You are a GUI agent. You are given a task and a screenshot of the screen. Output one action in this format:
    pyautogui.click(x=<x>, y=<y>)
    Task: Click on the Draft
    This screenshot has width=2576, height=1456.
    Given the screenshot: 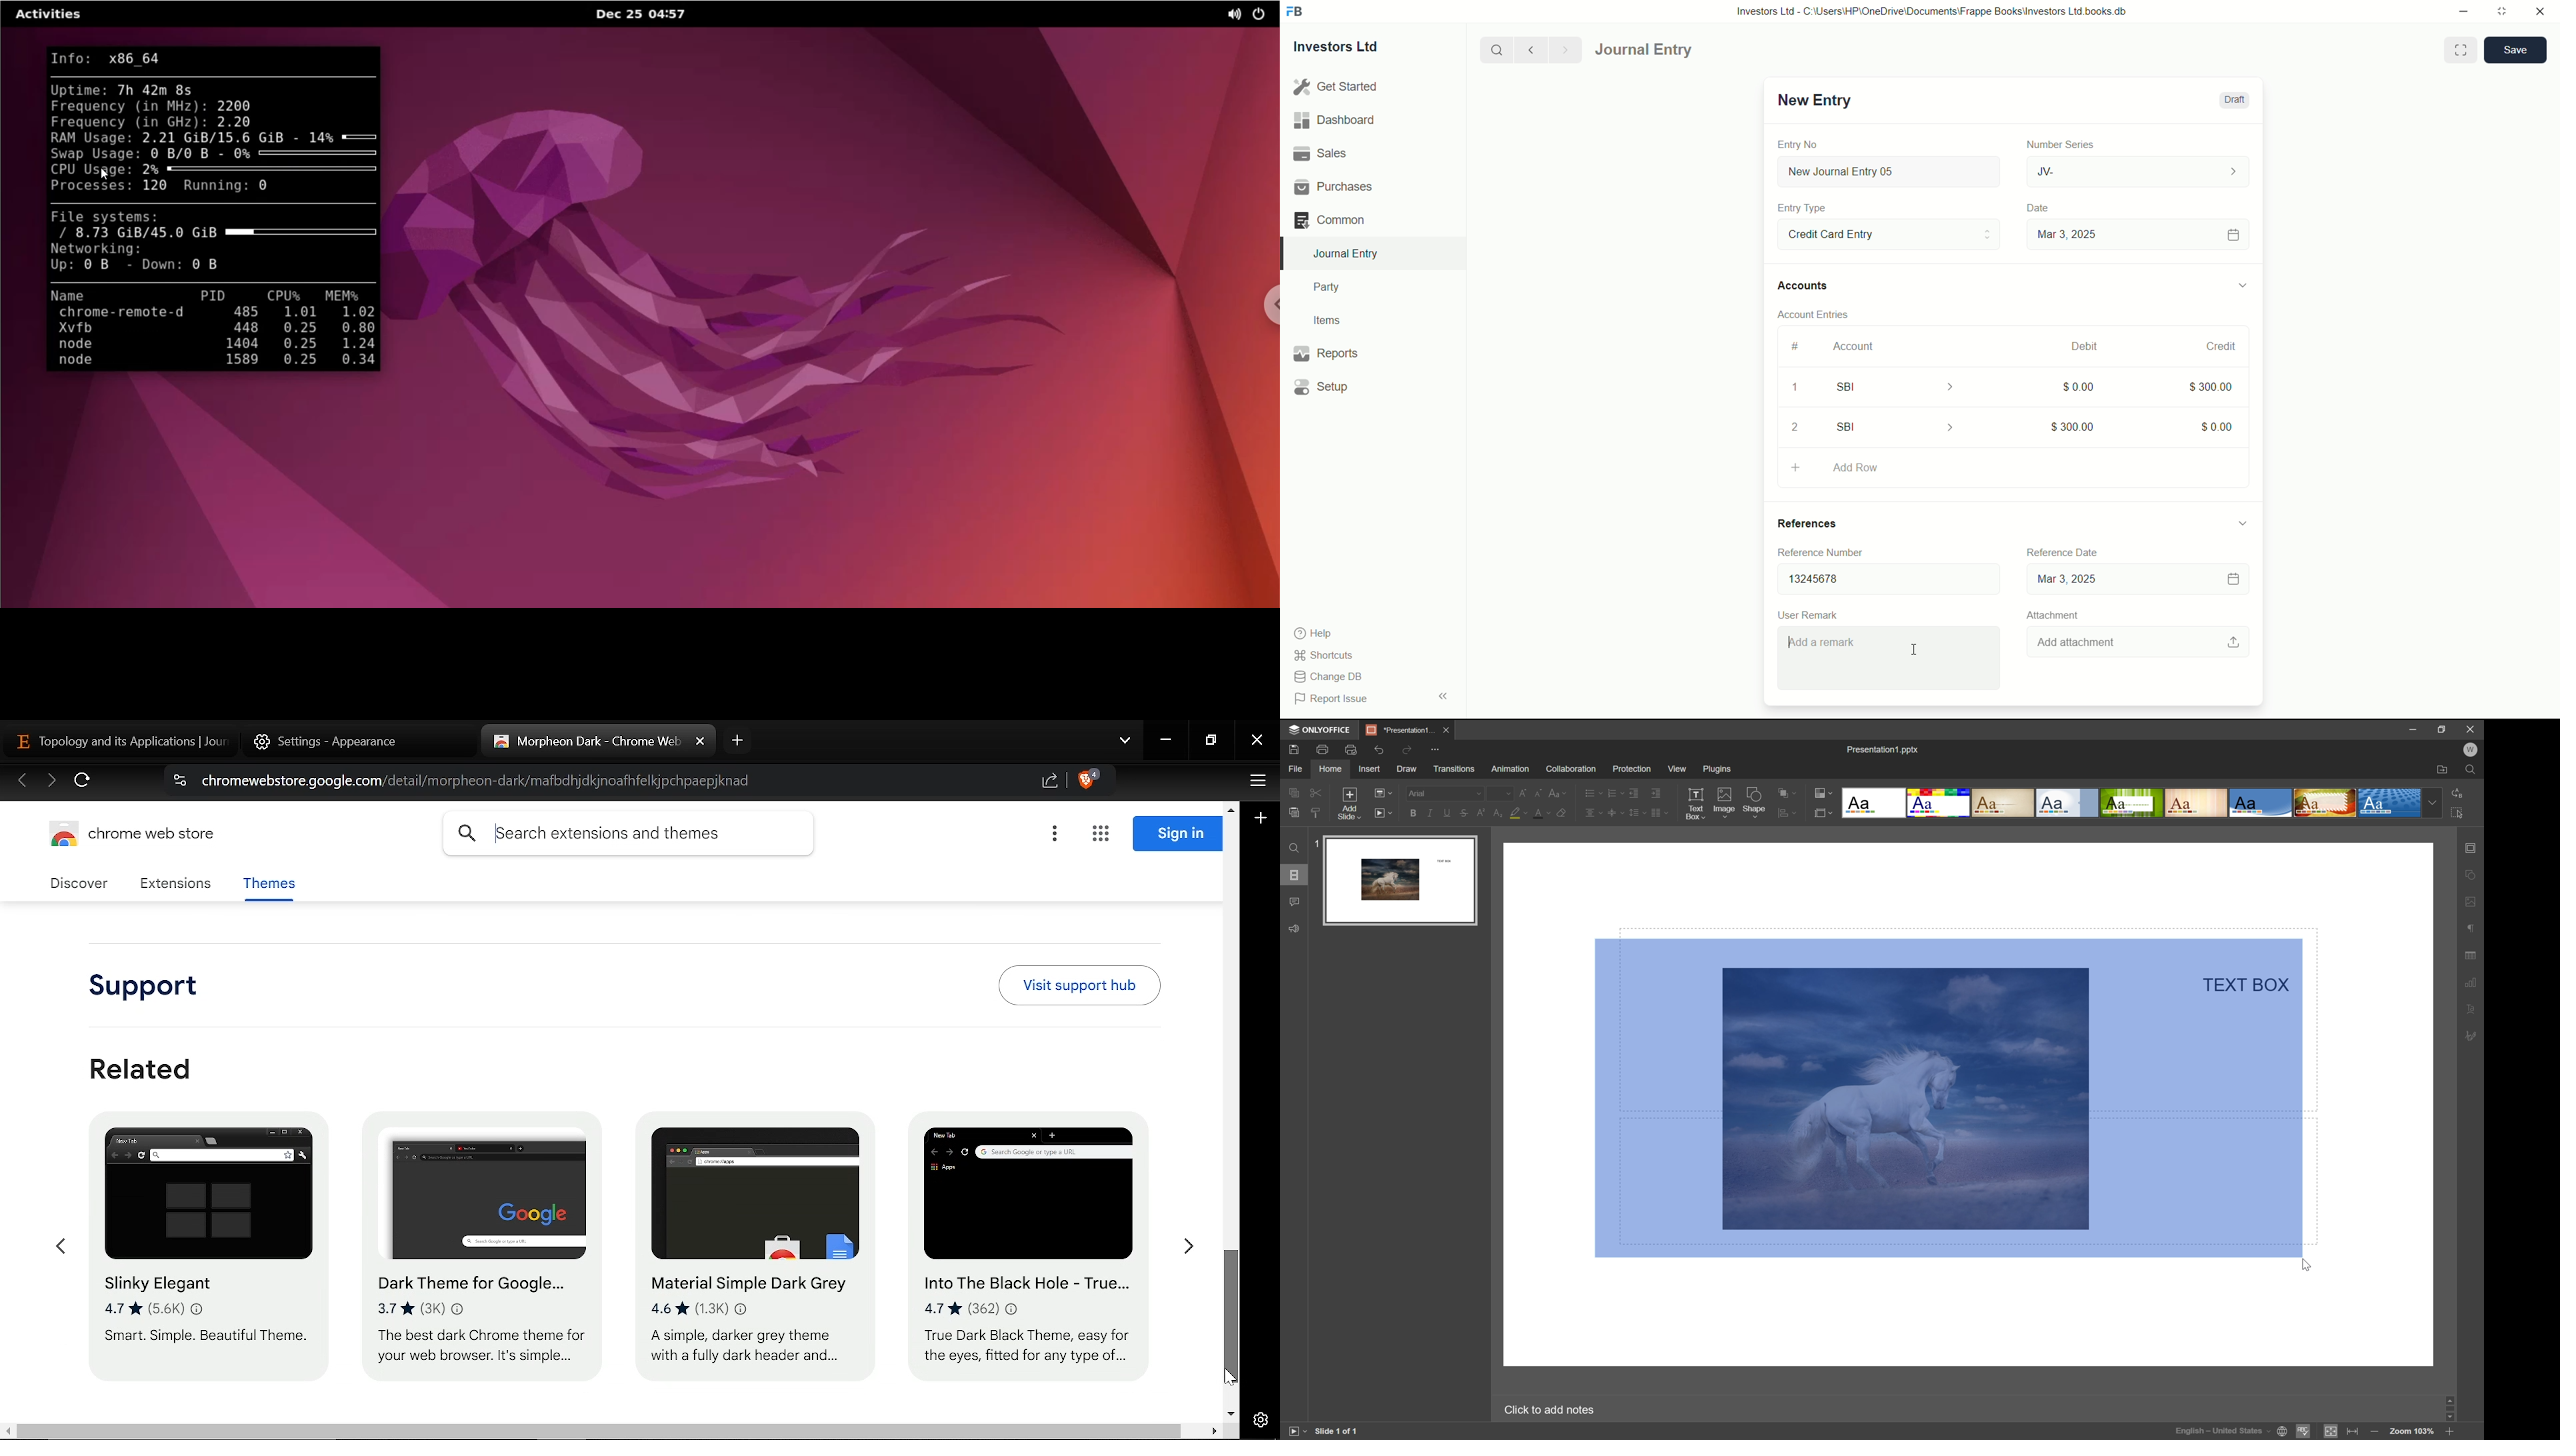 What is the action you would take?
    pyautogui.click(x=2233, y=100)
    